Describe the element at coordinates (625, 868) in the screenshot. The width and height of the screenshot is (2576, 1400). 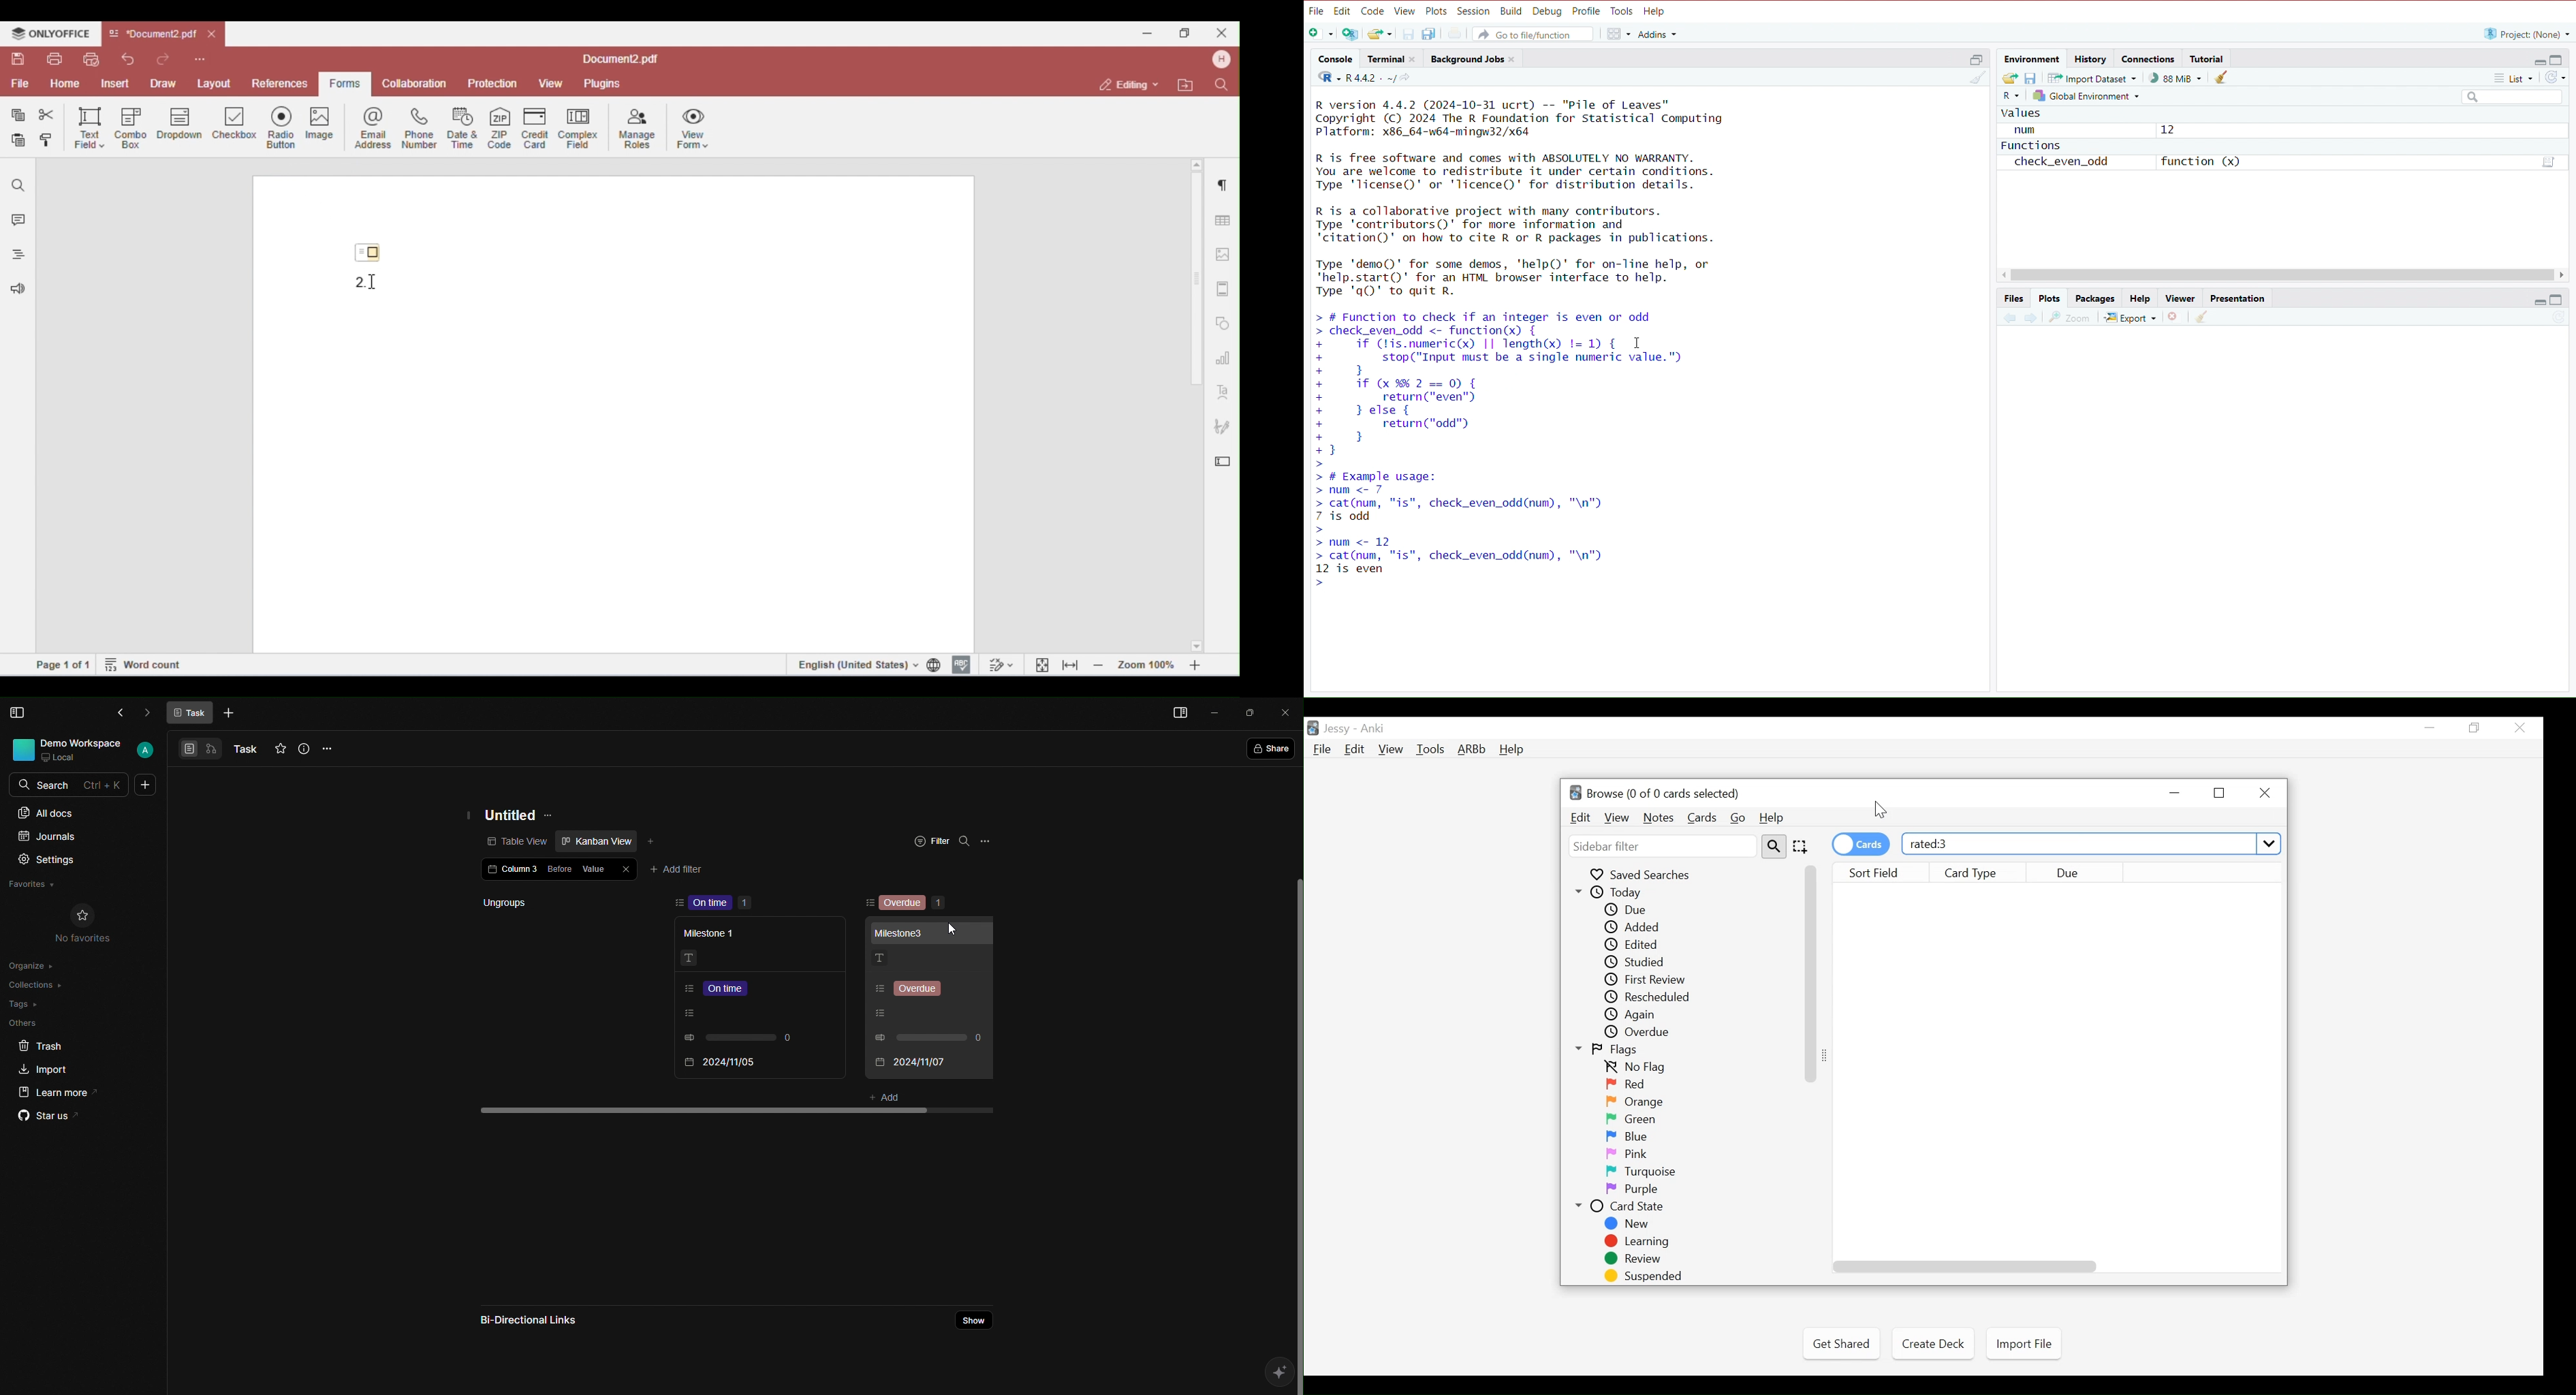
I see `Close` at that location.